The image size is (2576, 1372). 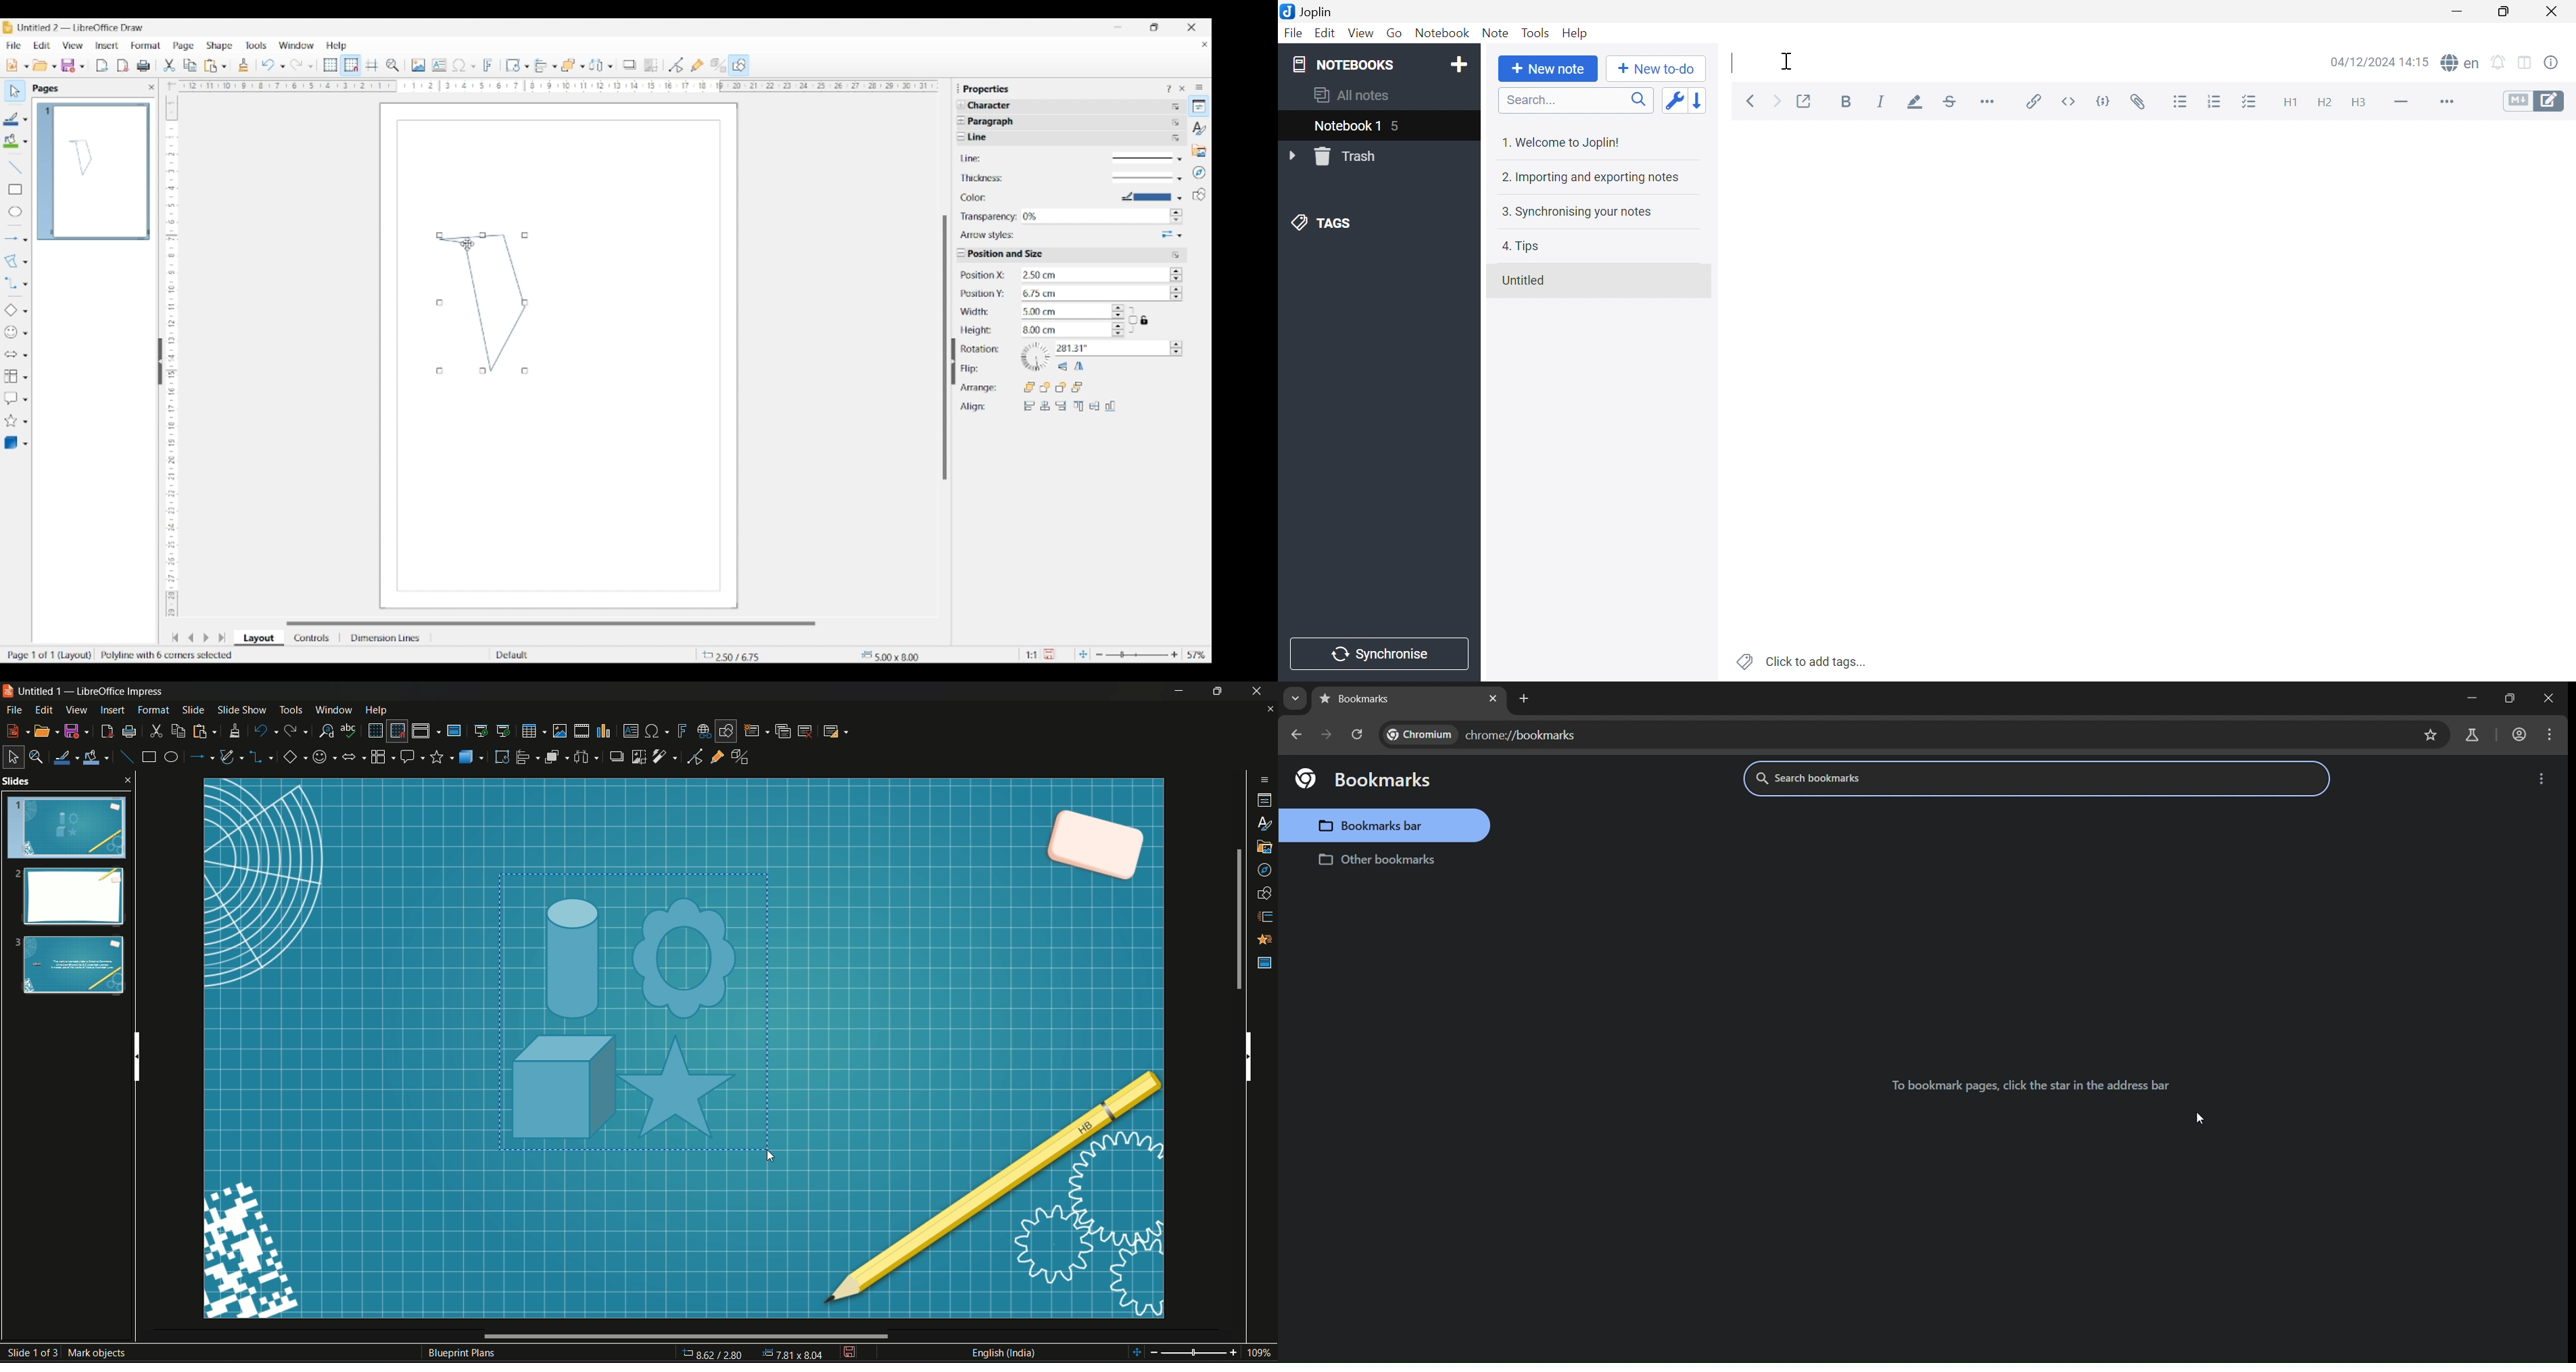 What do you see at coordinates (1092, 294) in the screenshot?
I see `Type position Y` at bounding box center [1092, 294].